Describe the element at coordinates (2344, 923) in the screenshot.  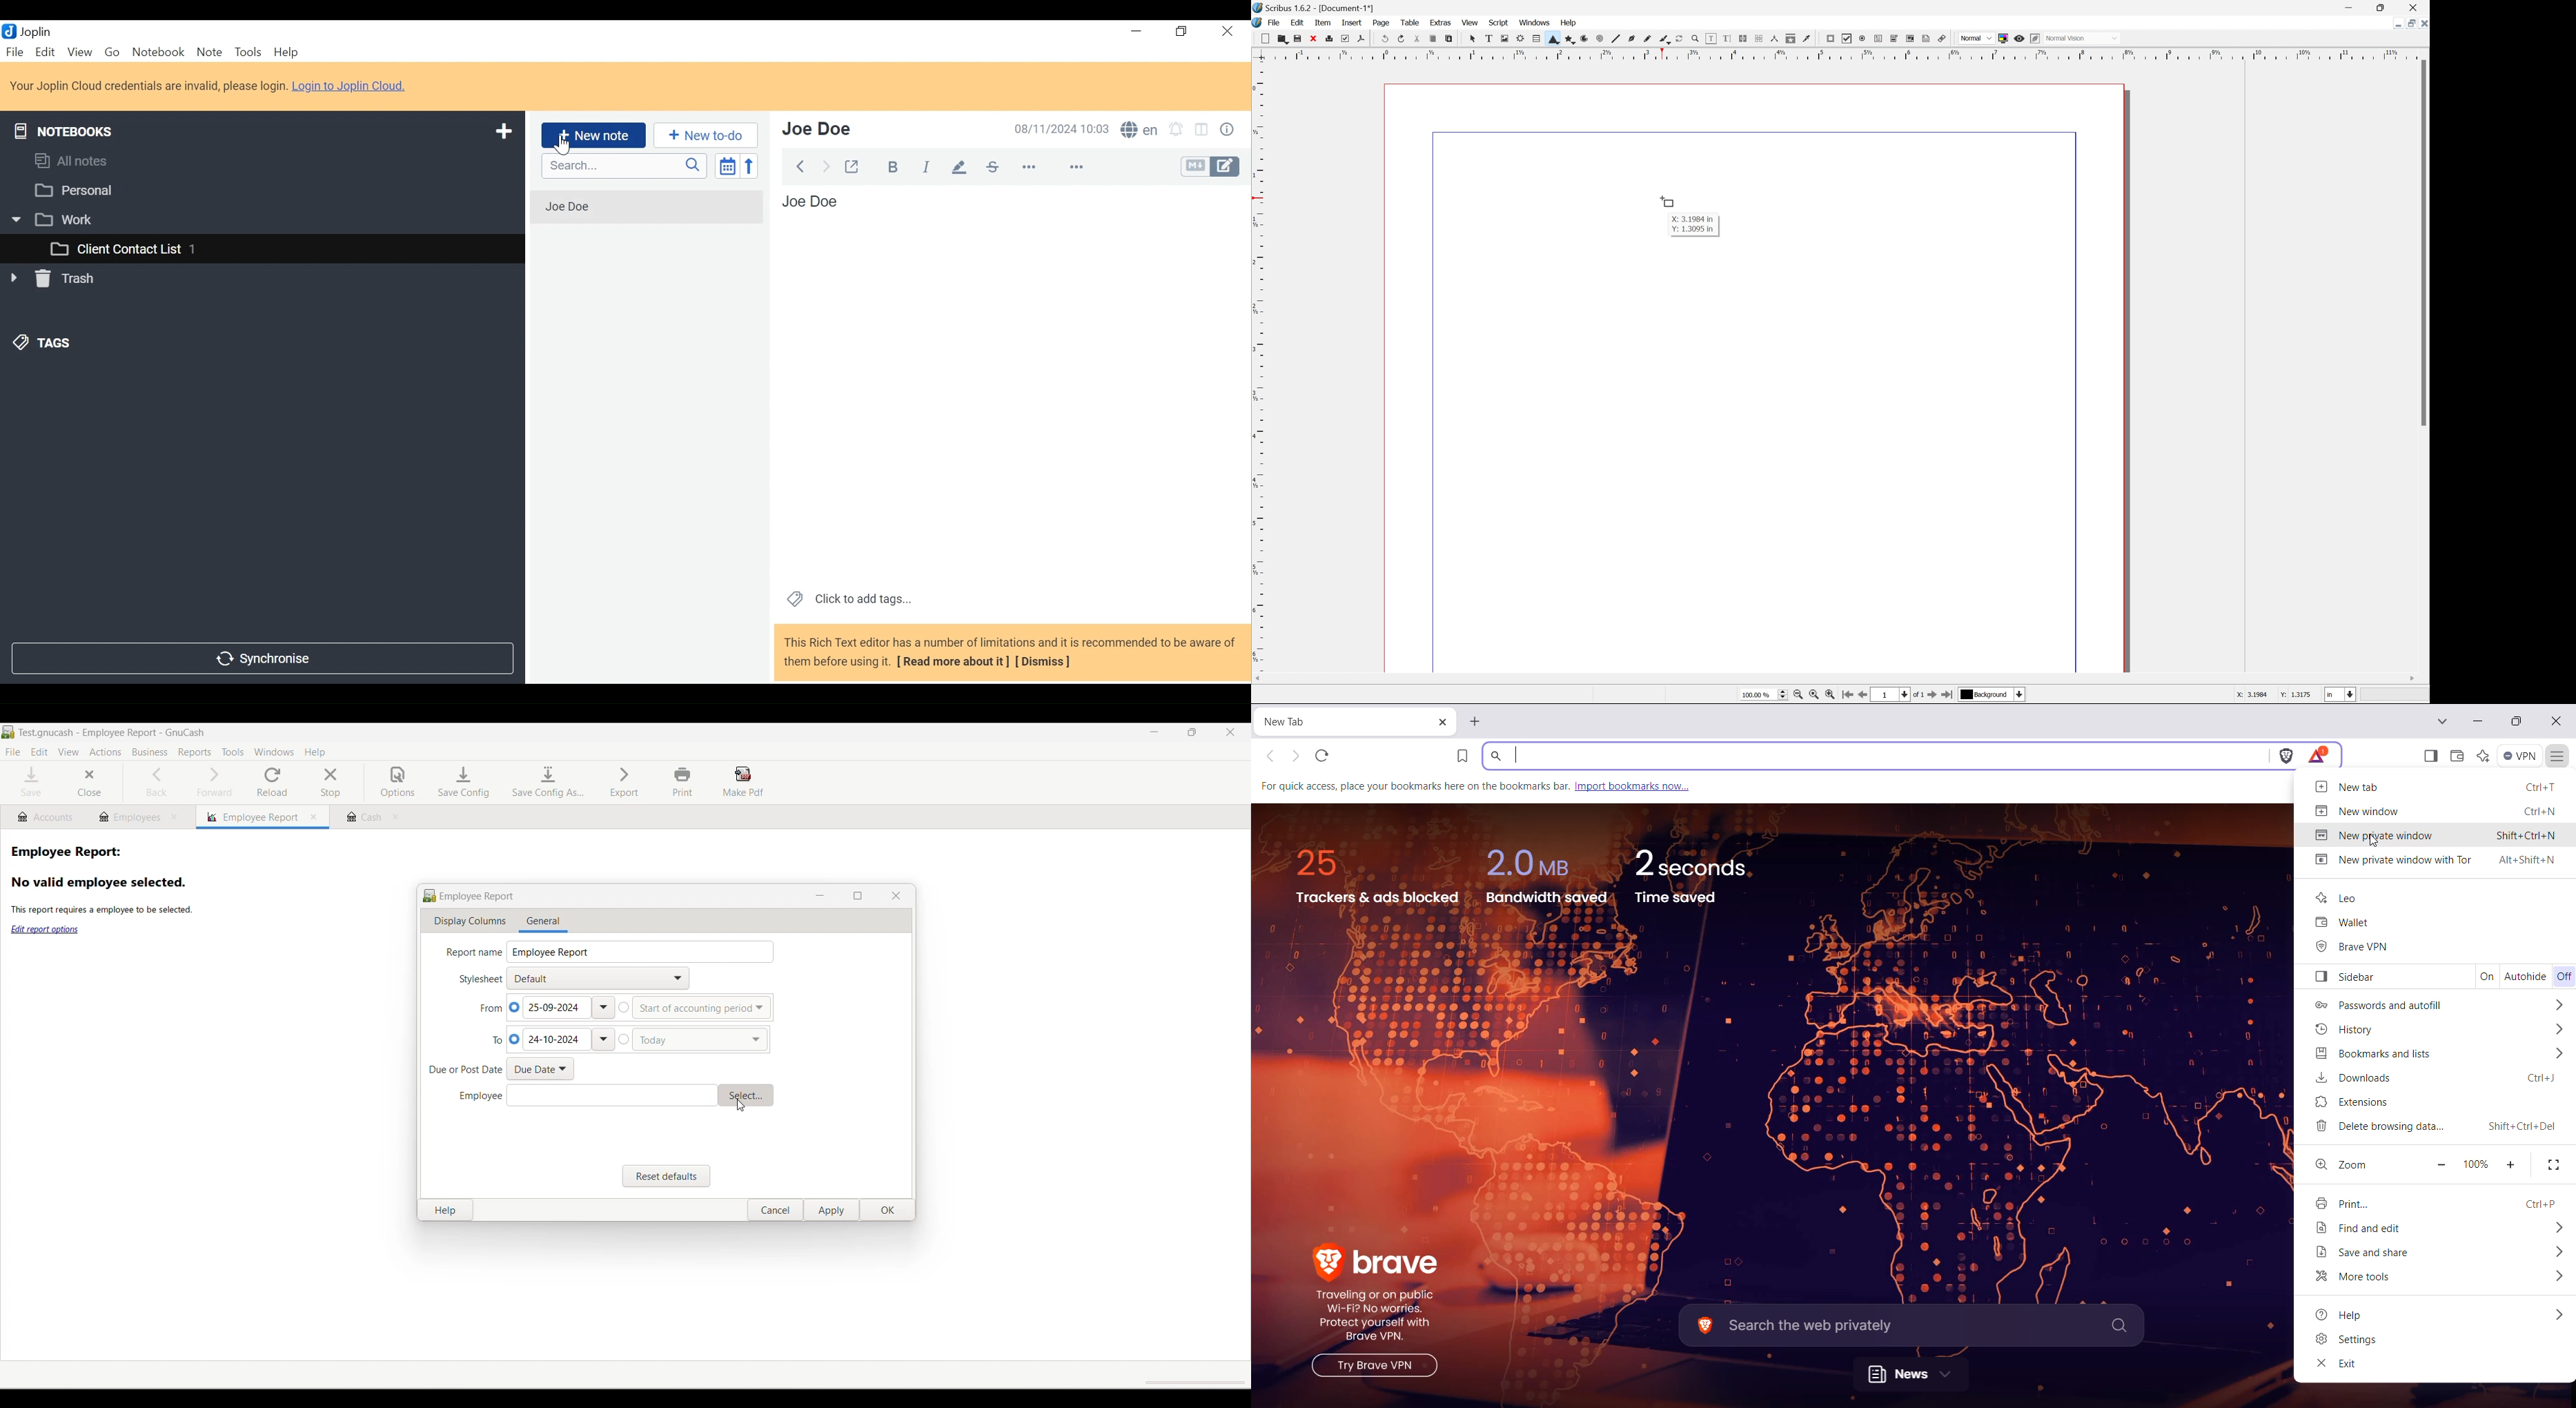
I see `Wallet` at that location.